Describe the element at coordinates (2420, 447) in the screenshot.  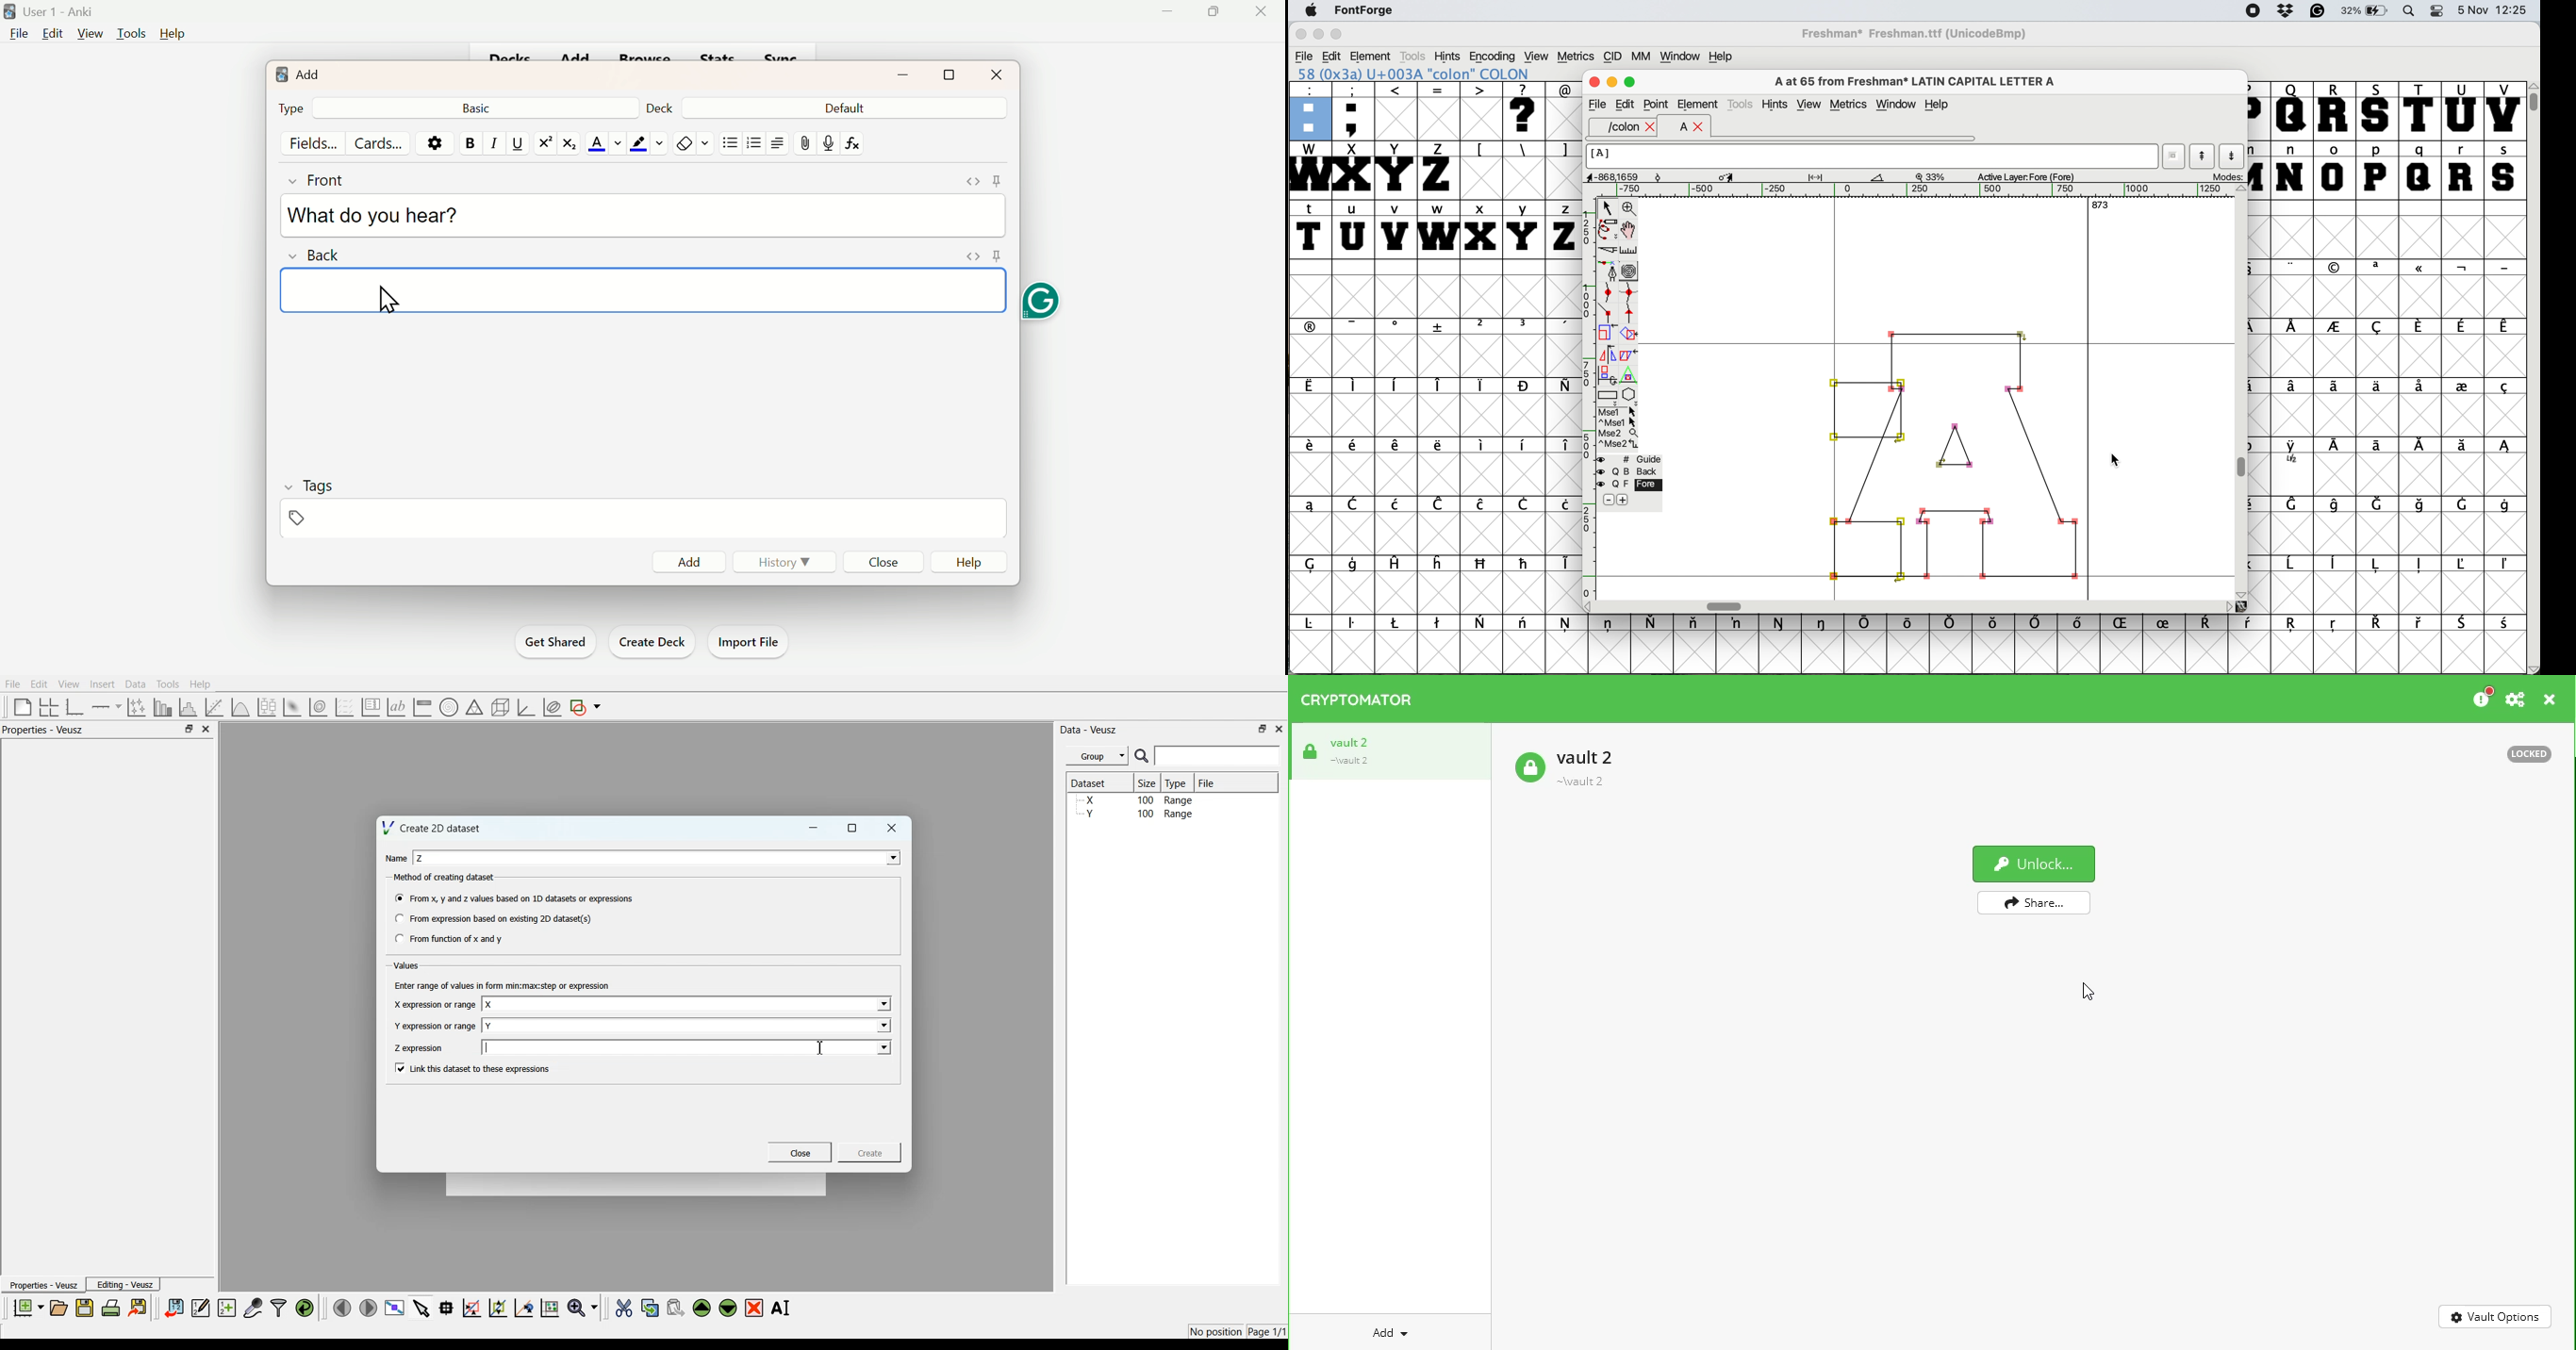
I see `symbol` at that location.